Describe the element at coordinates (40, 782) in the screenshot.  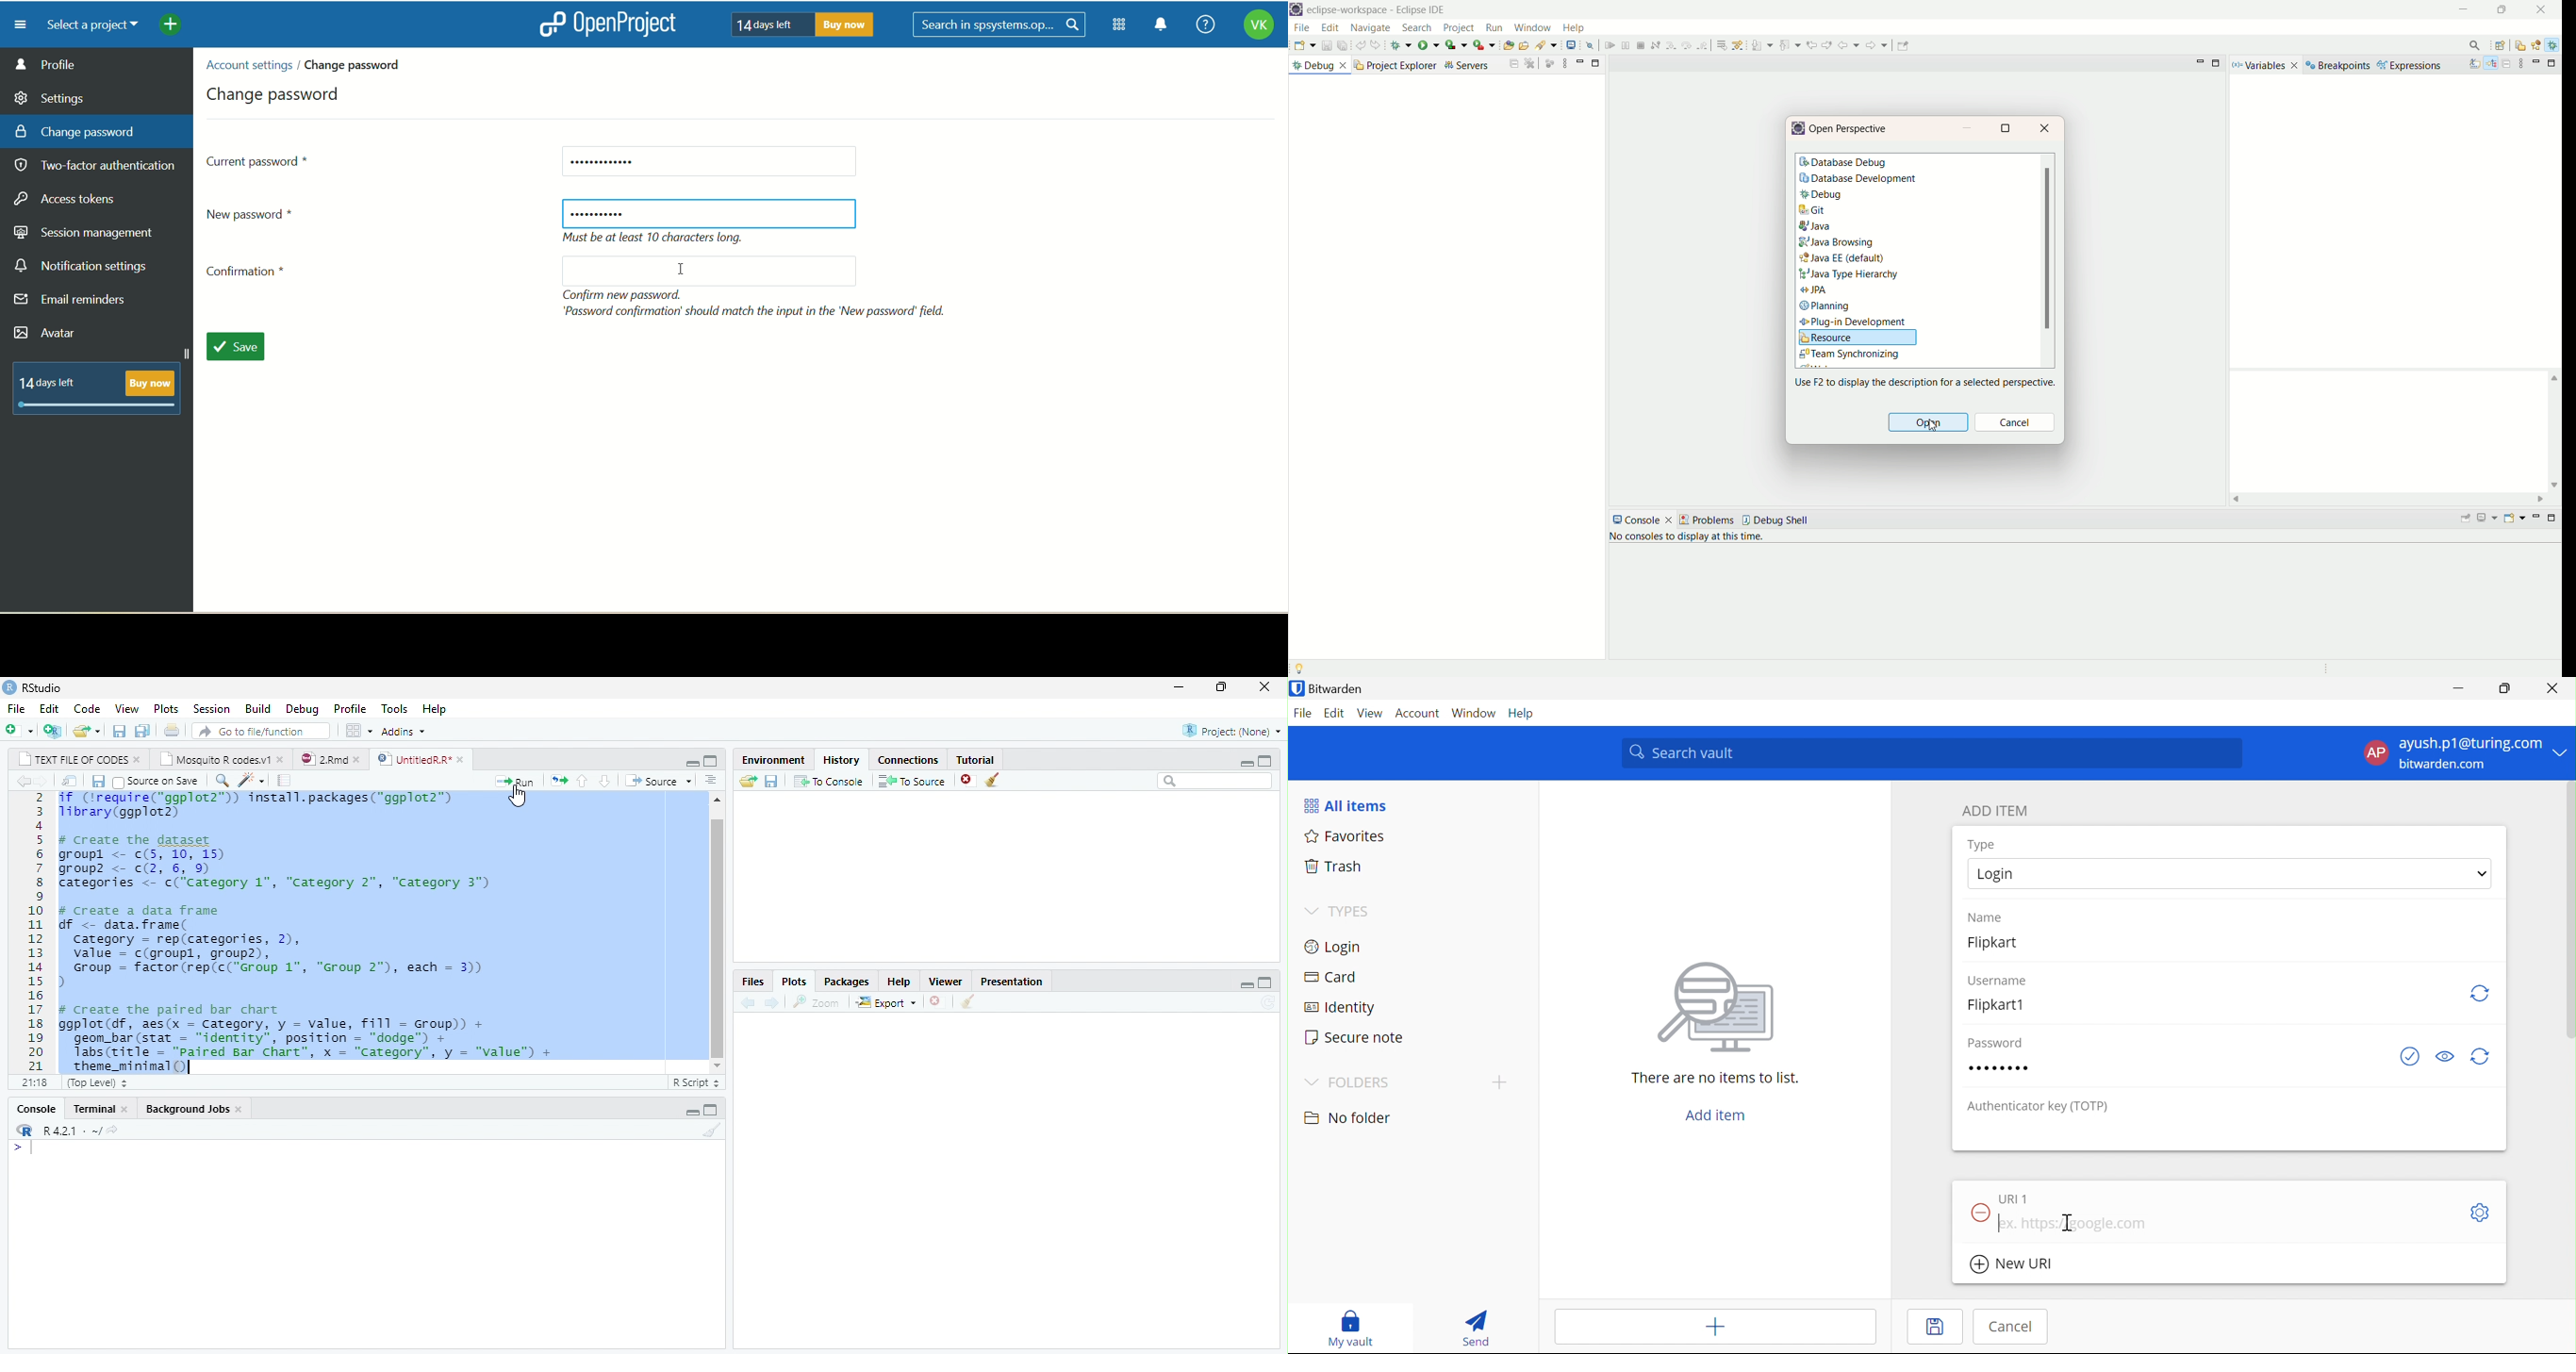
I see `go forward` at that location.